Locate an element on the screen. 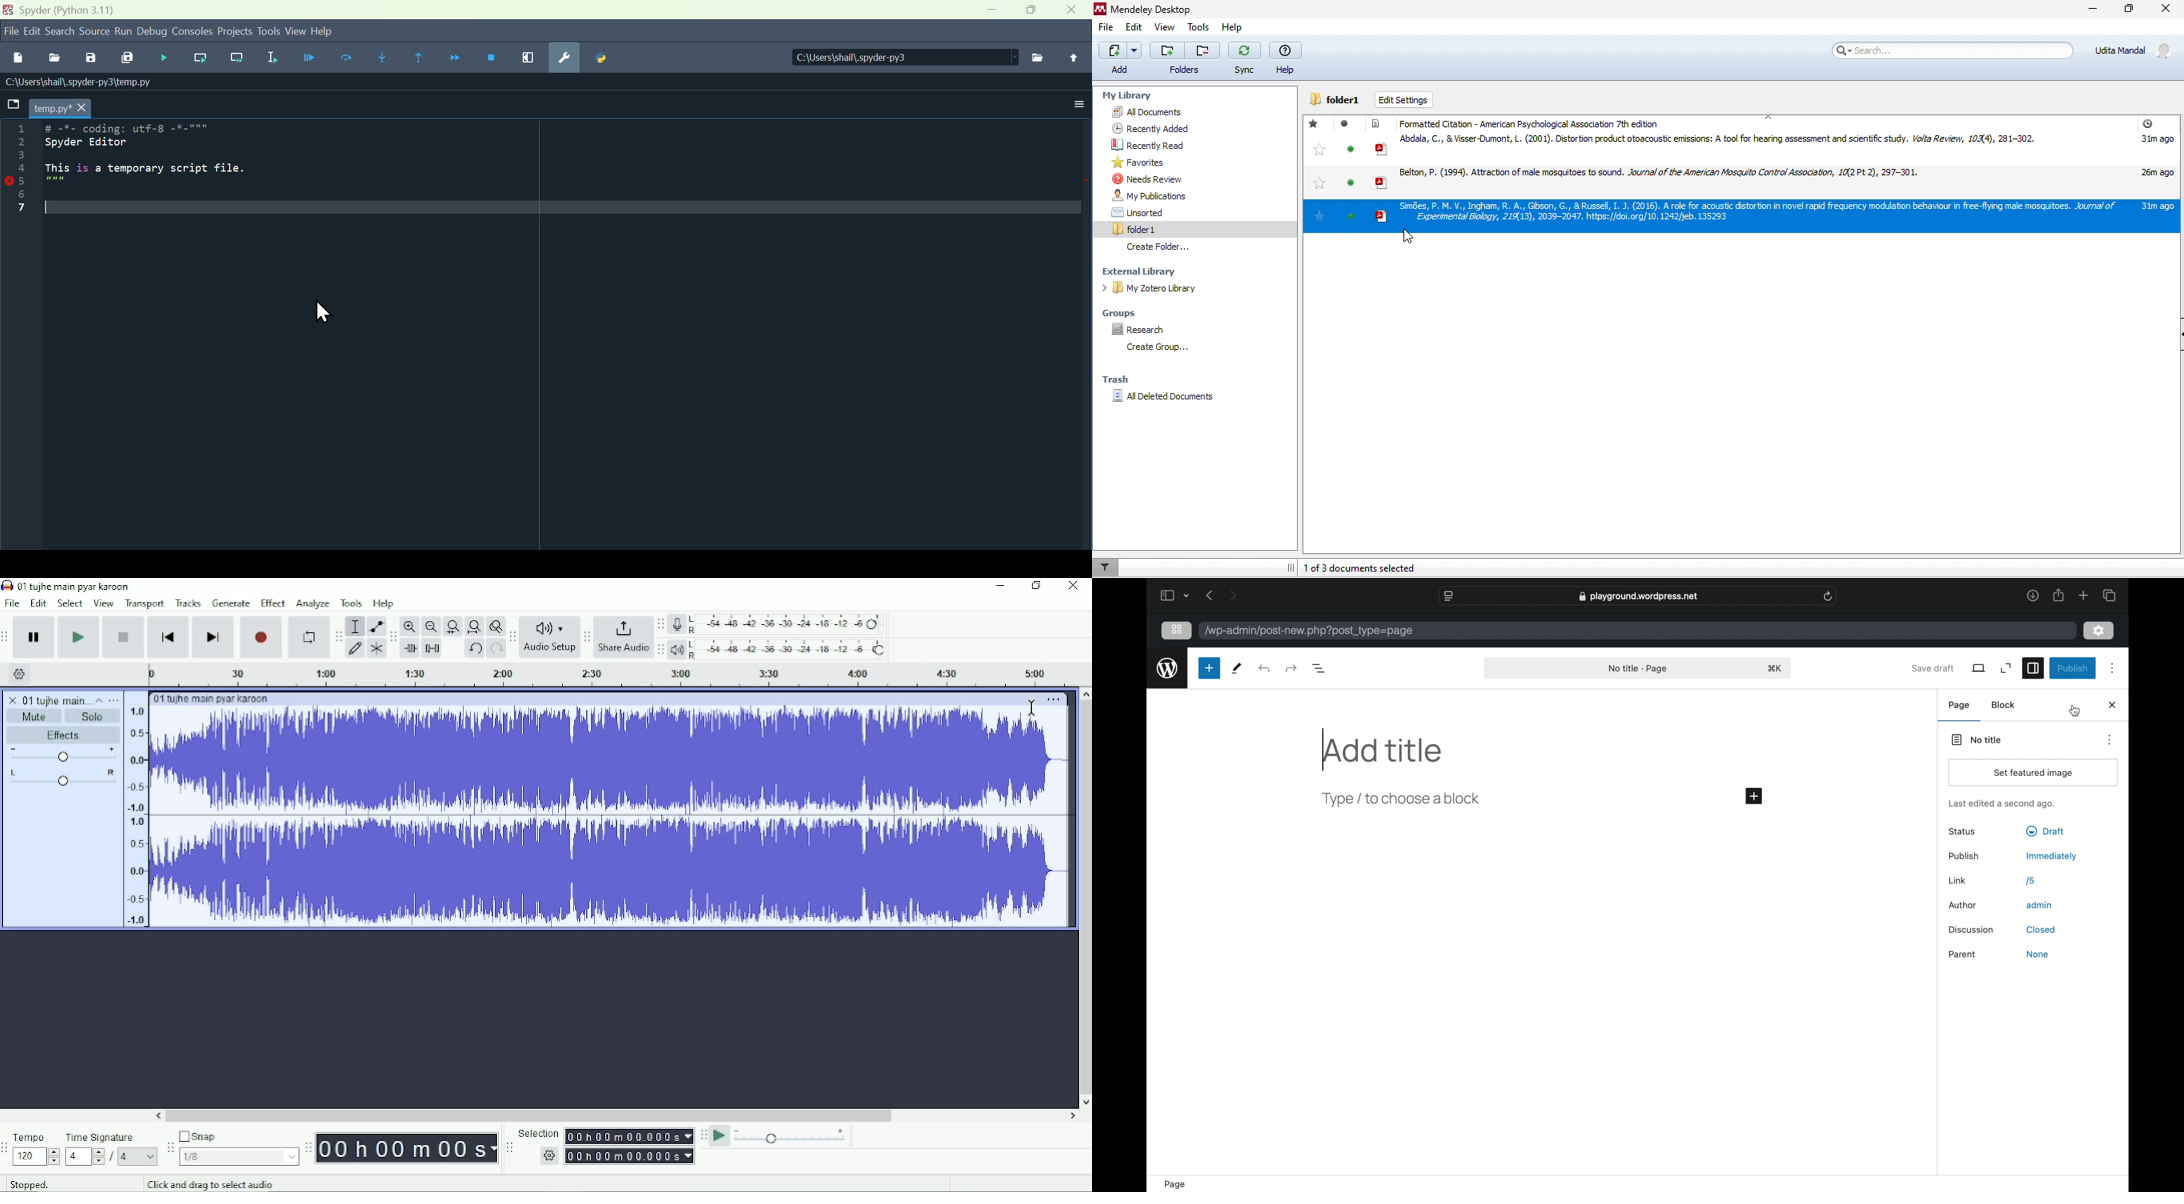 The width and height of the screenshot is (2184, 1204). Audio is located at coordinates (612, 818).